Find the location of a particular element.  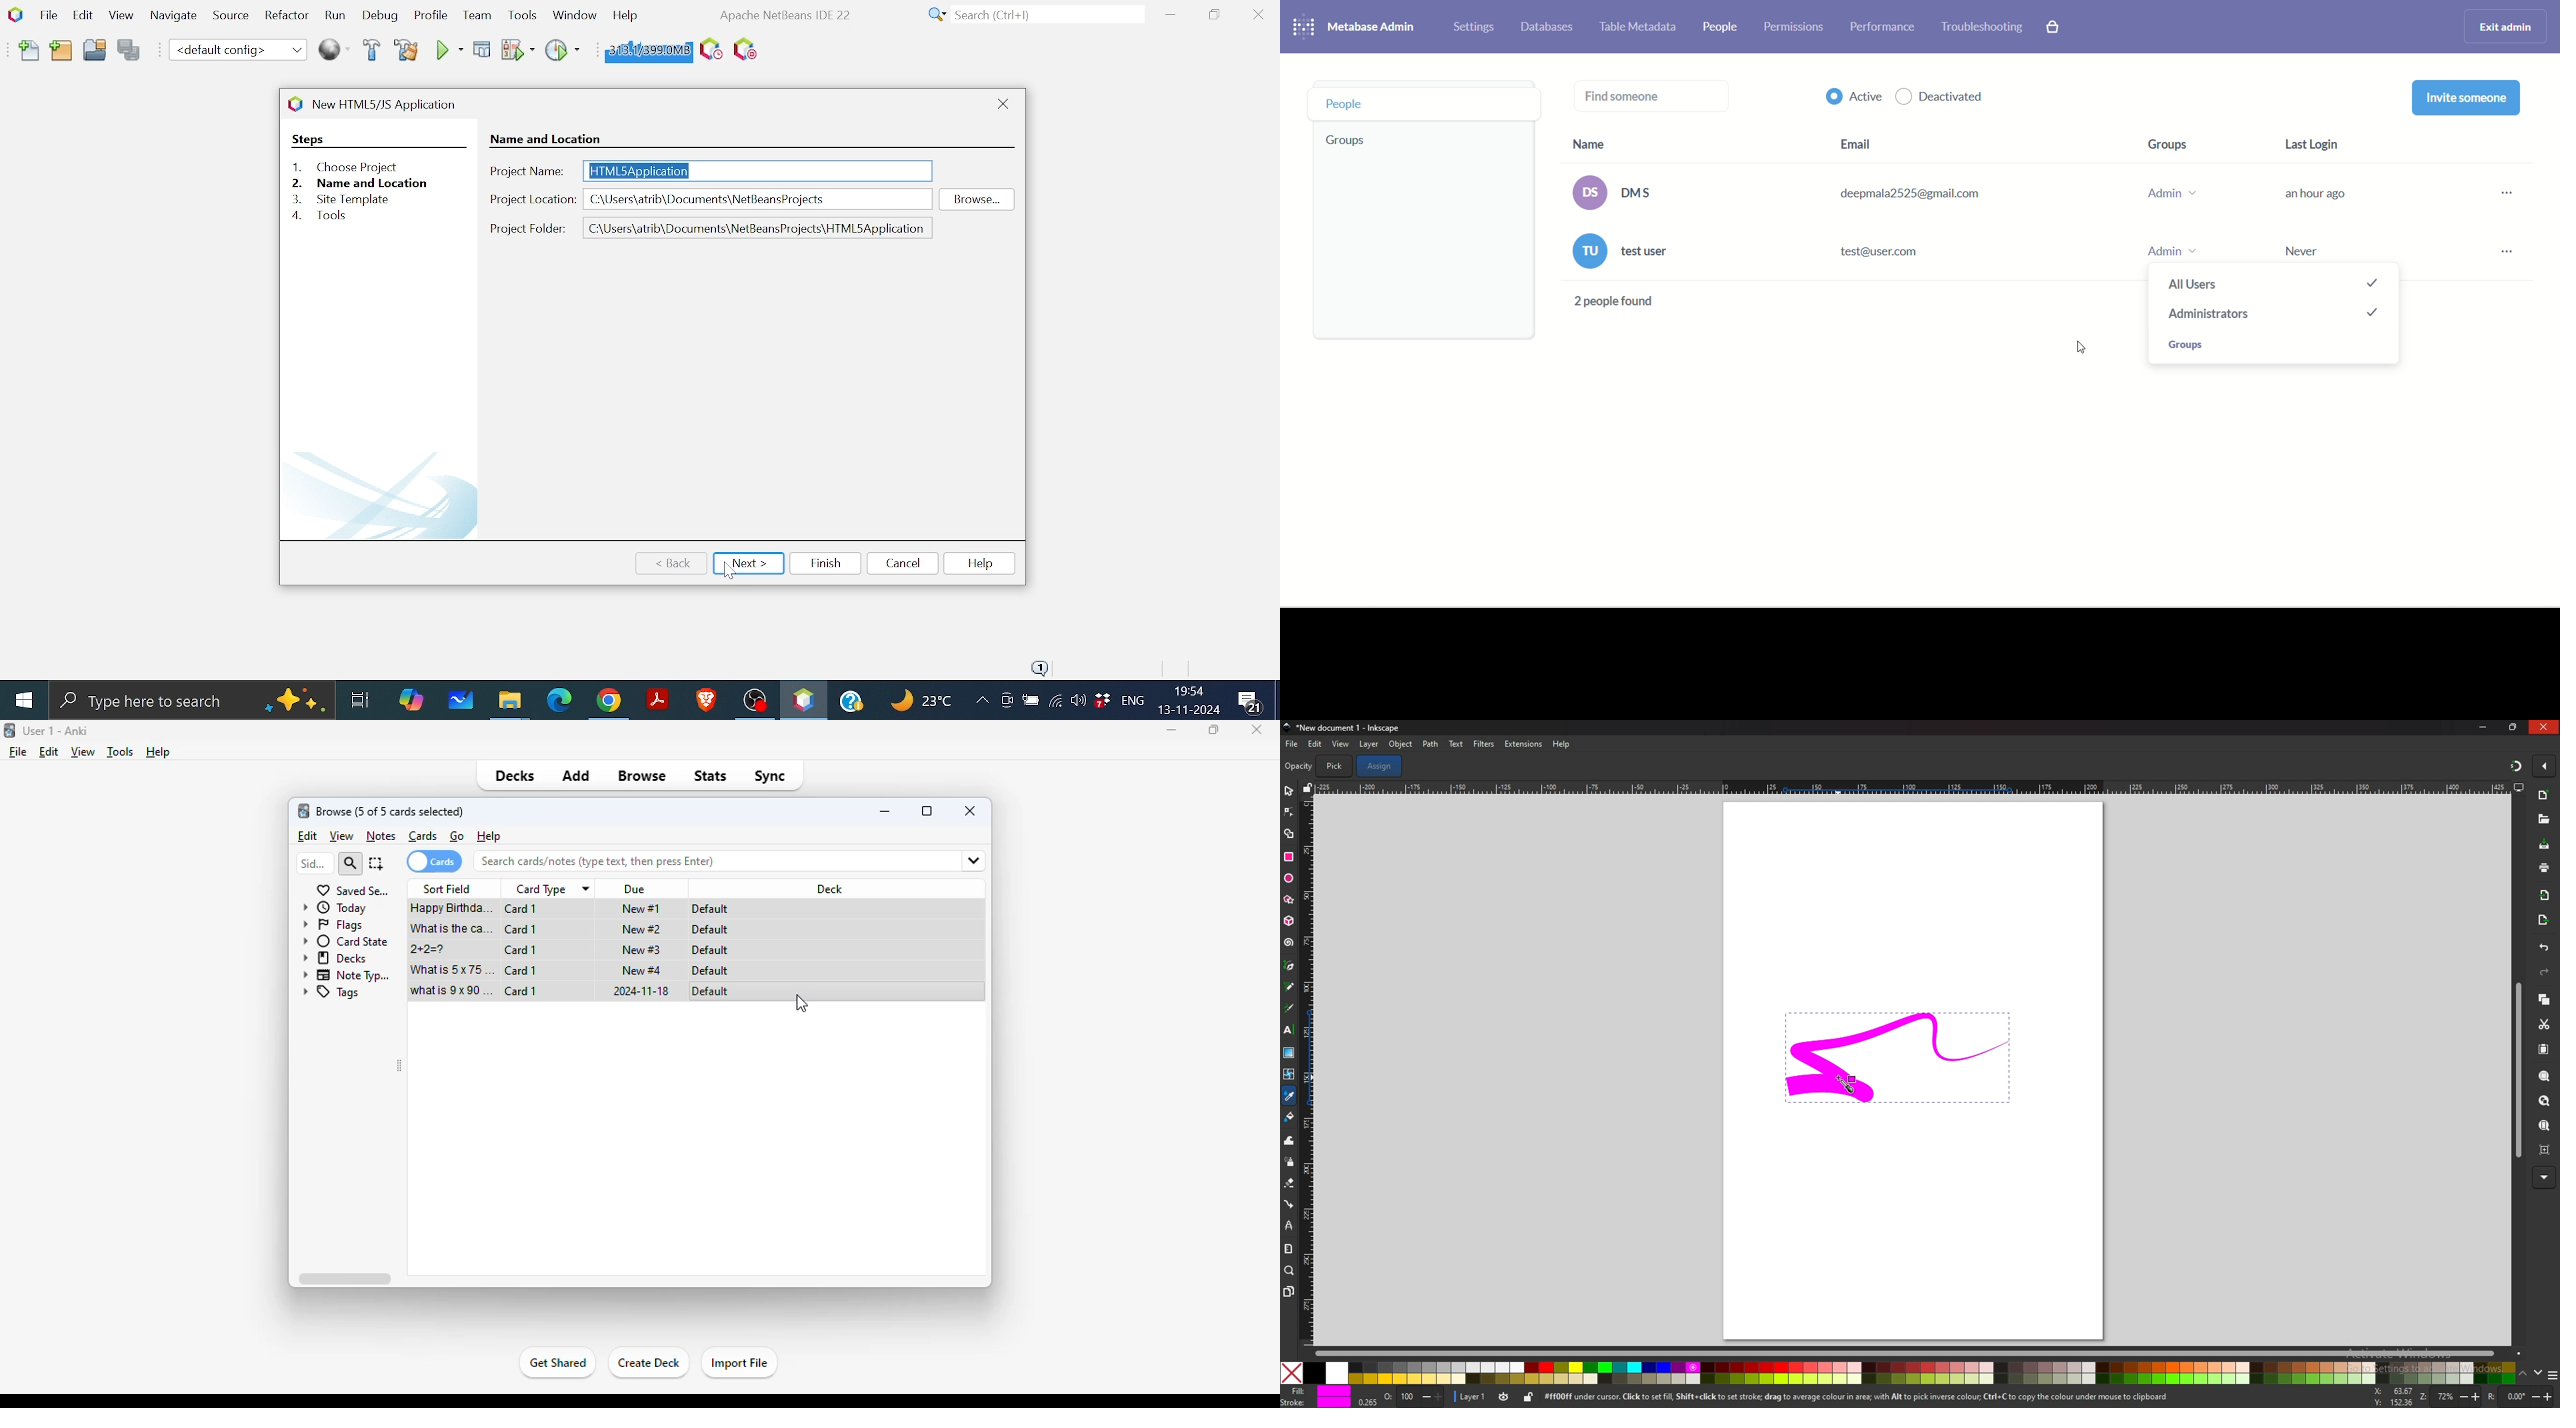

help is located at coordinates (1563, 743).